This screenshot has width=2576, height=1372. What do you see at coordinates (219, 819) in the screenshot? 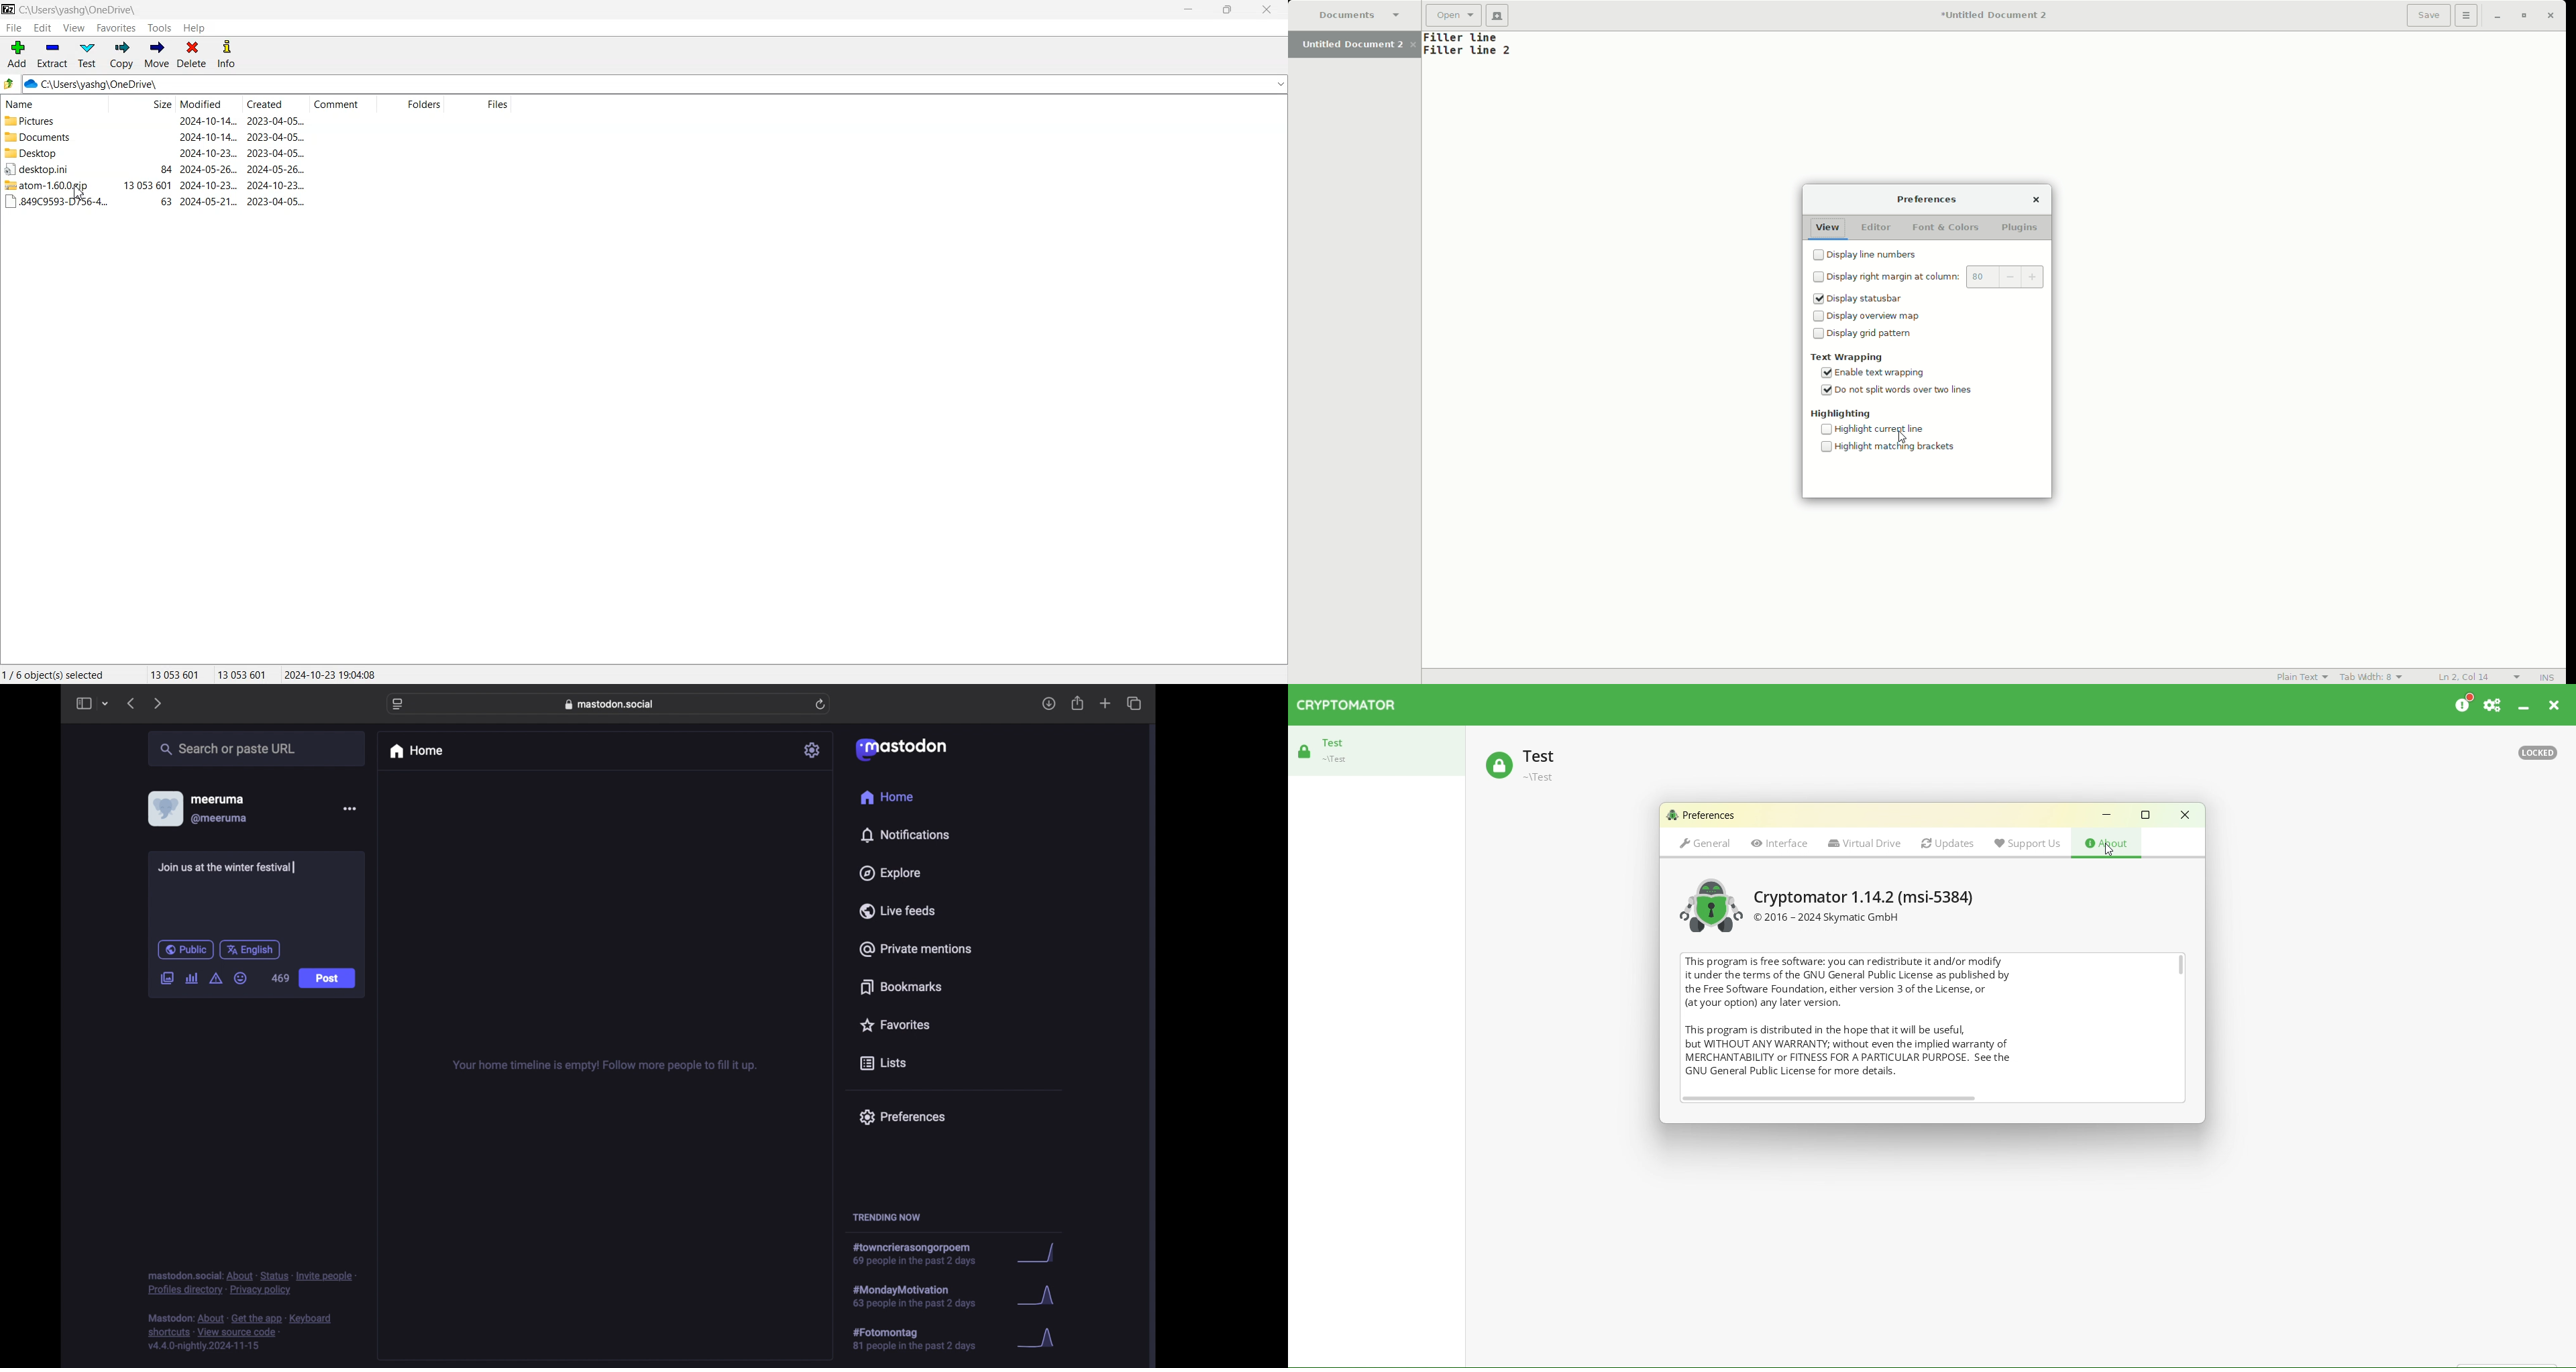
I see `@meeruma` at bounding box center [219, 819].